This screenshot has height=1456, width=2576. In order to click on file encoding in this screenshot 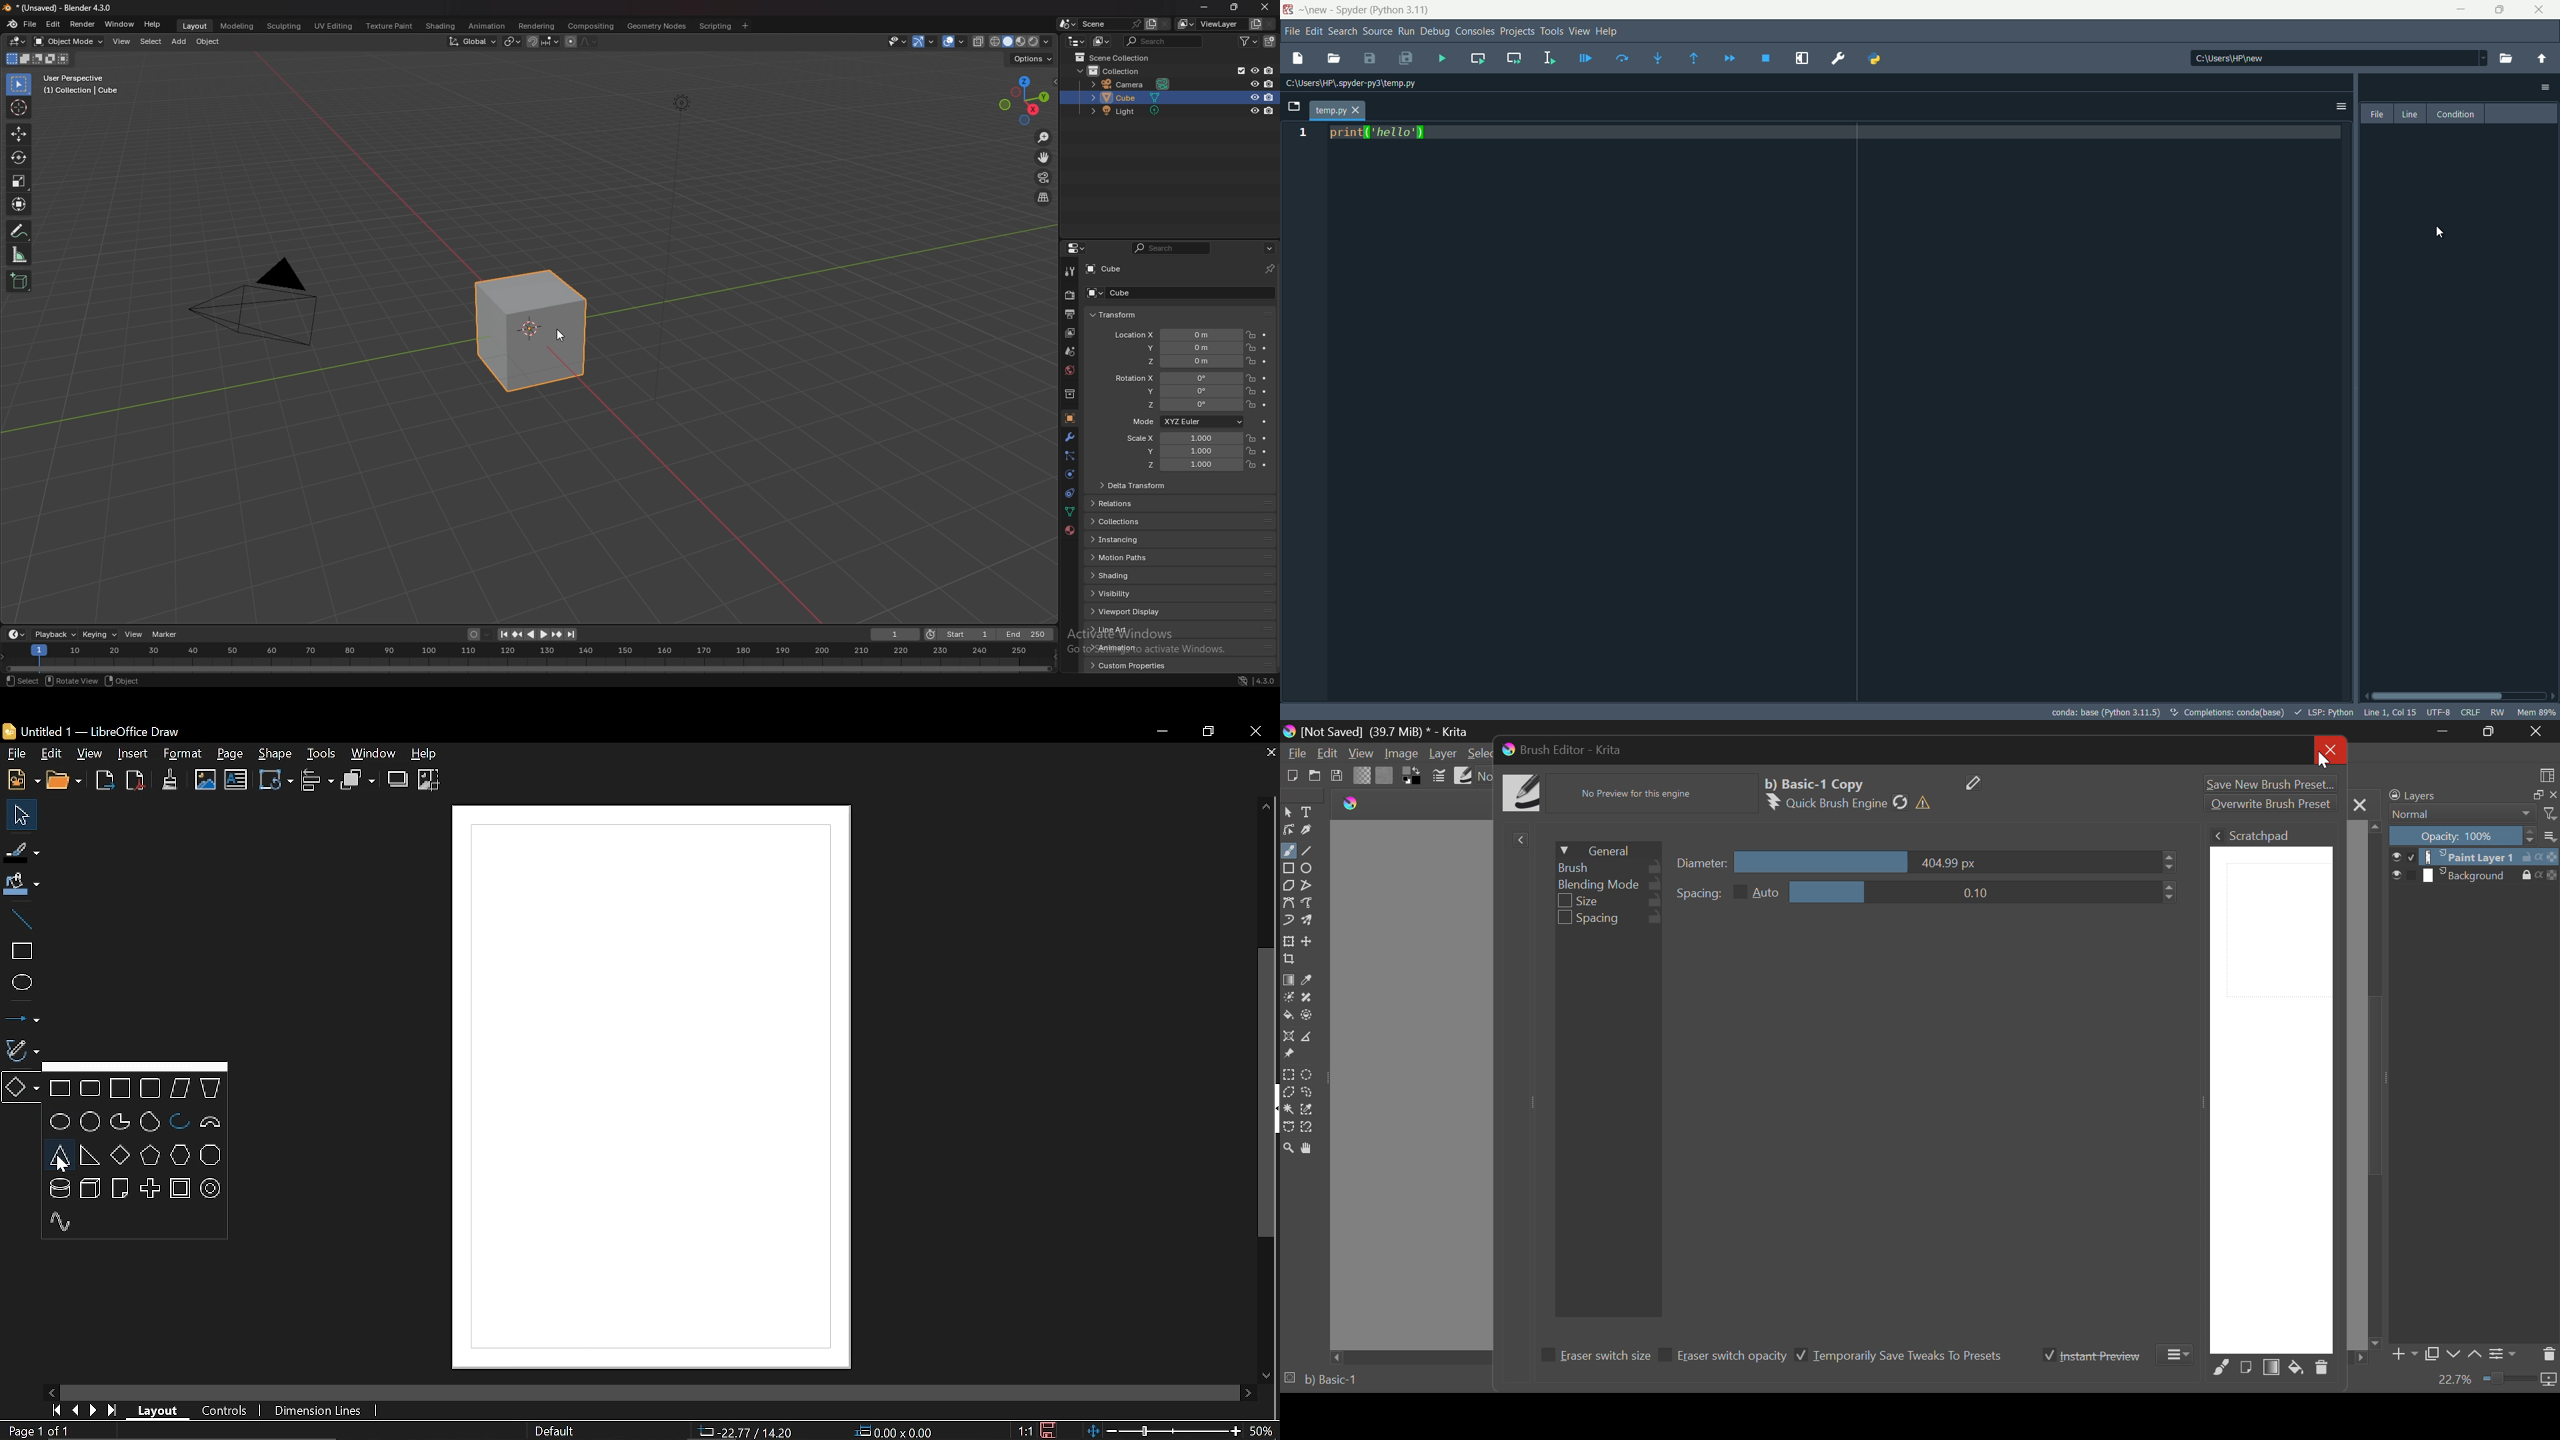, I will do `click(2439, 713)`.